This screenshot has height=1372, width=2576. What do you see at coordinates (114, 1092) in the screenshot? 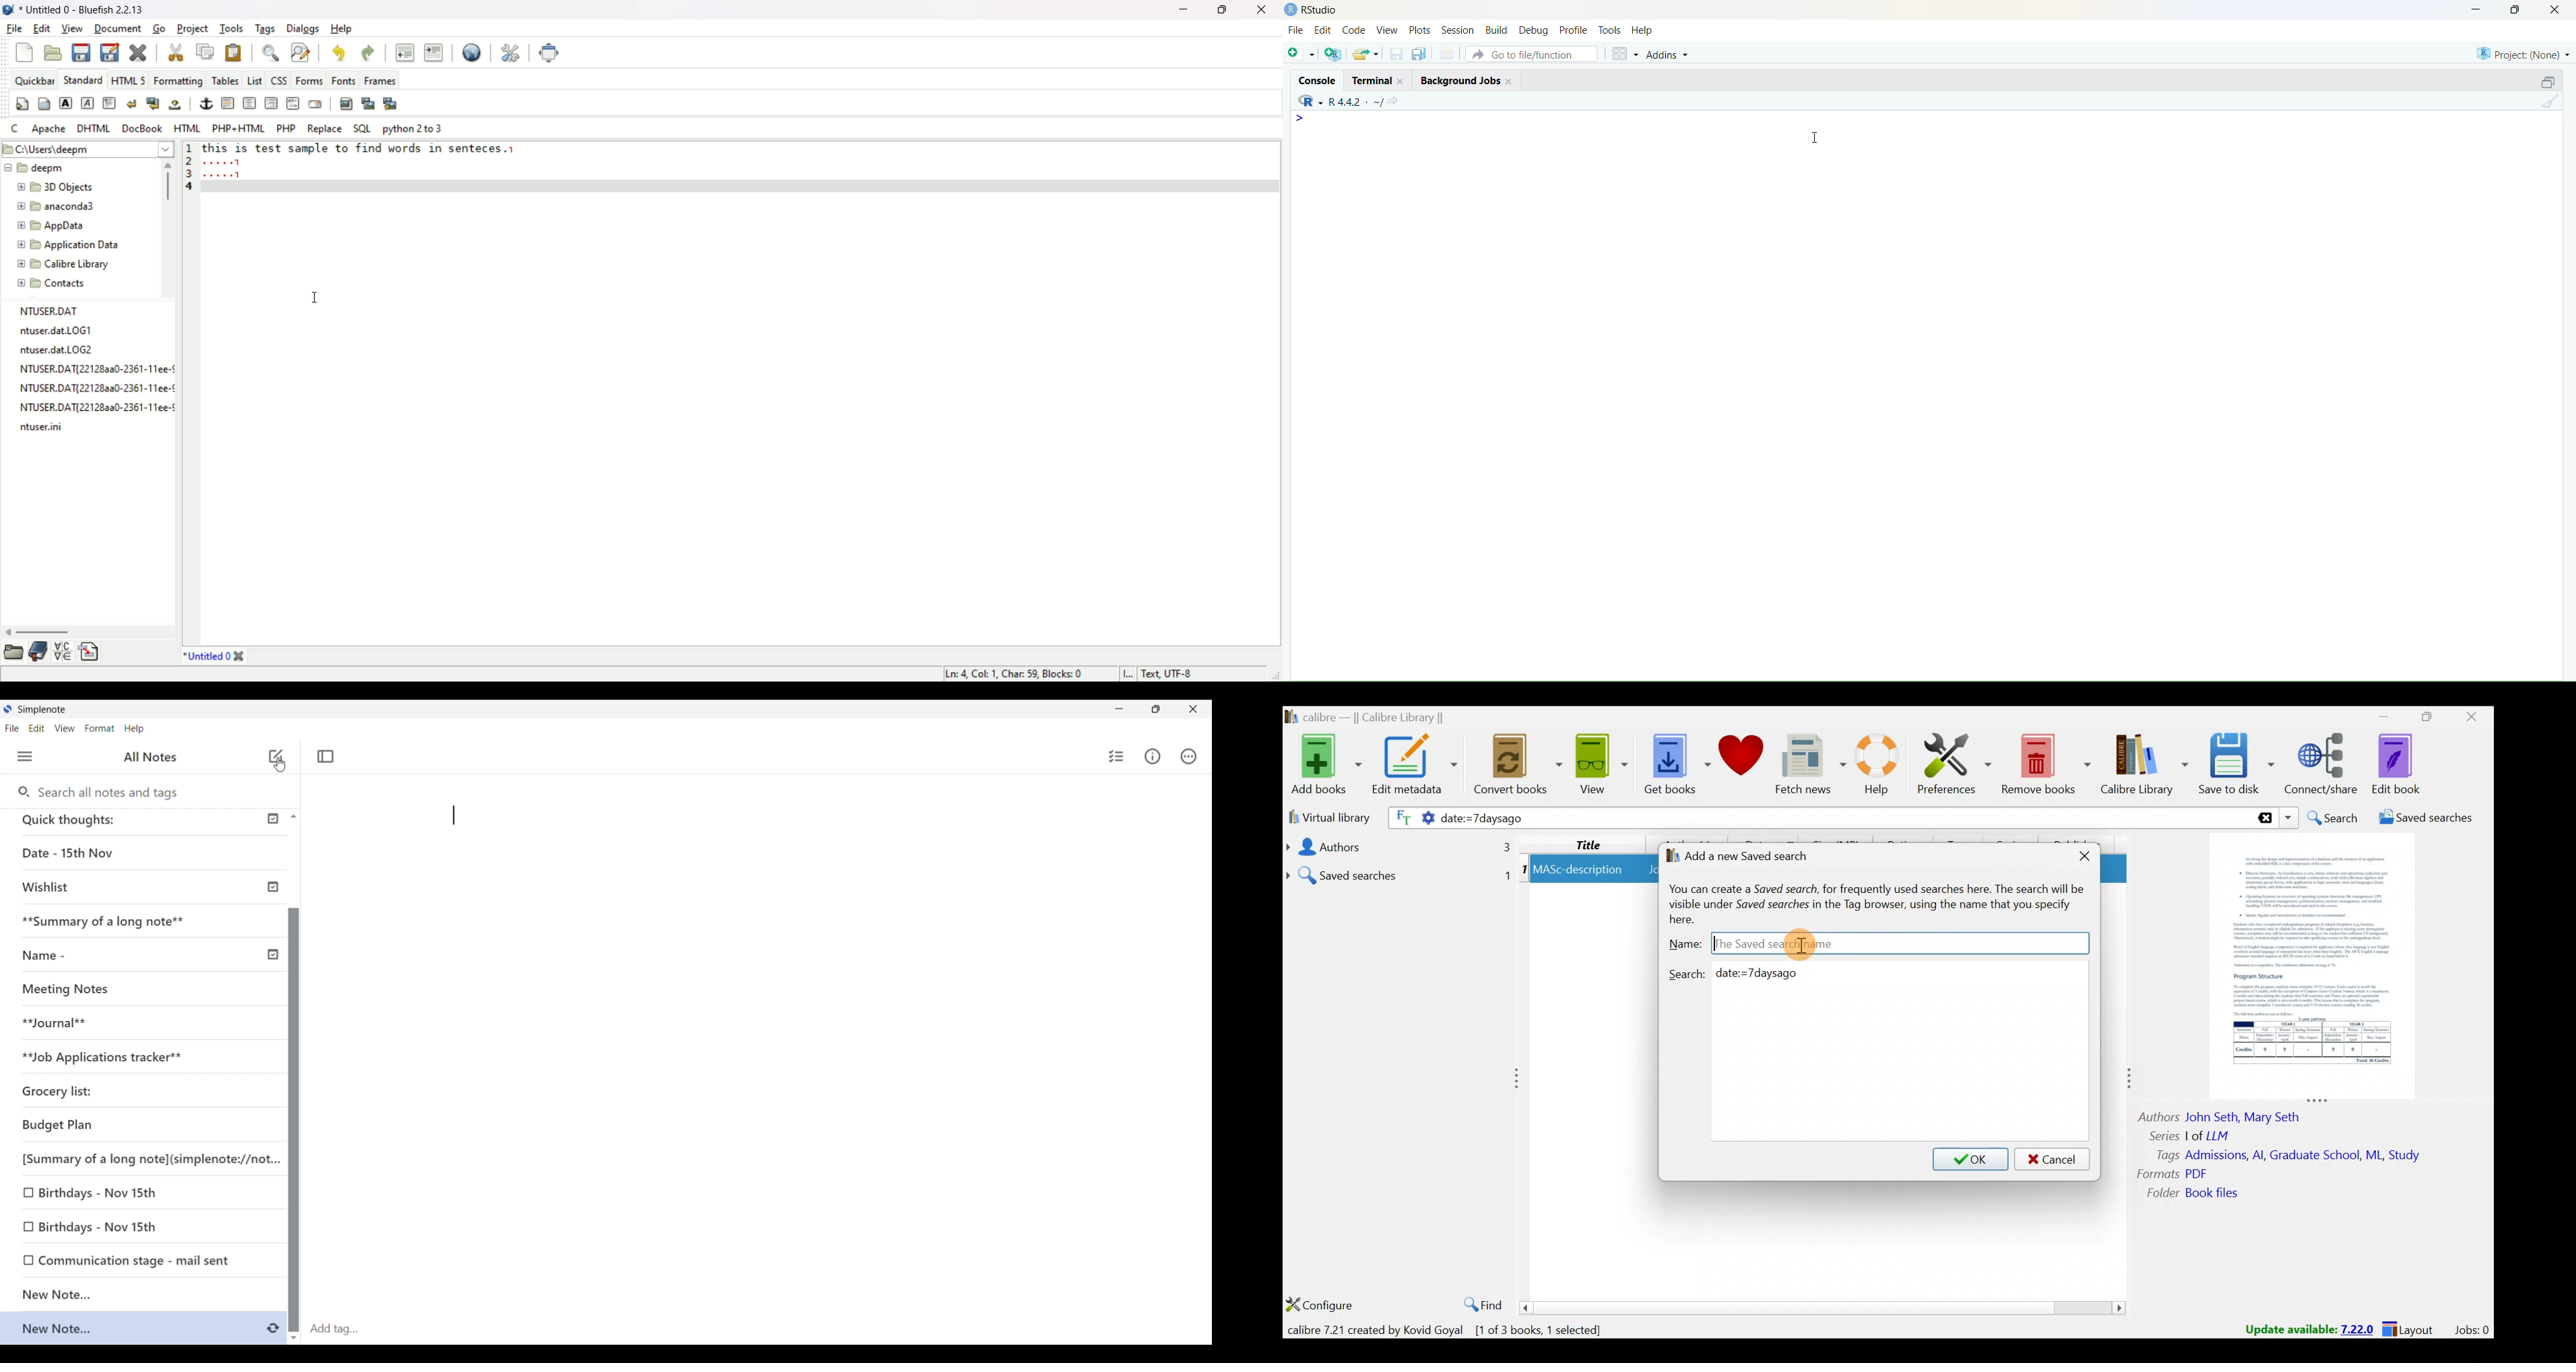
I see `Grocery list` at bounding box center [114, 1092].